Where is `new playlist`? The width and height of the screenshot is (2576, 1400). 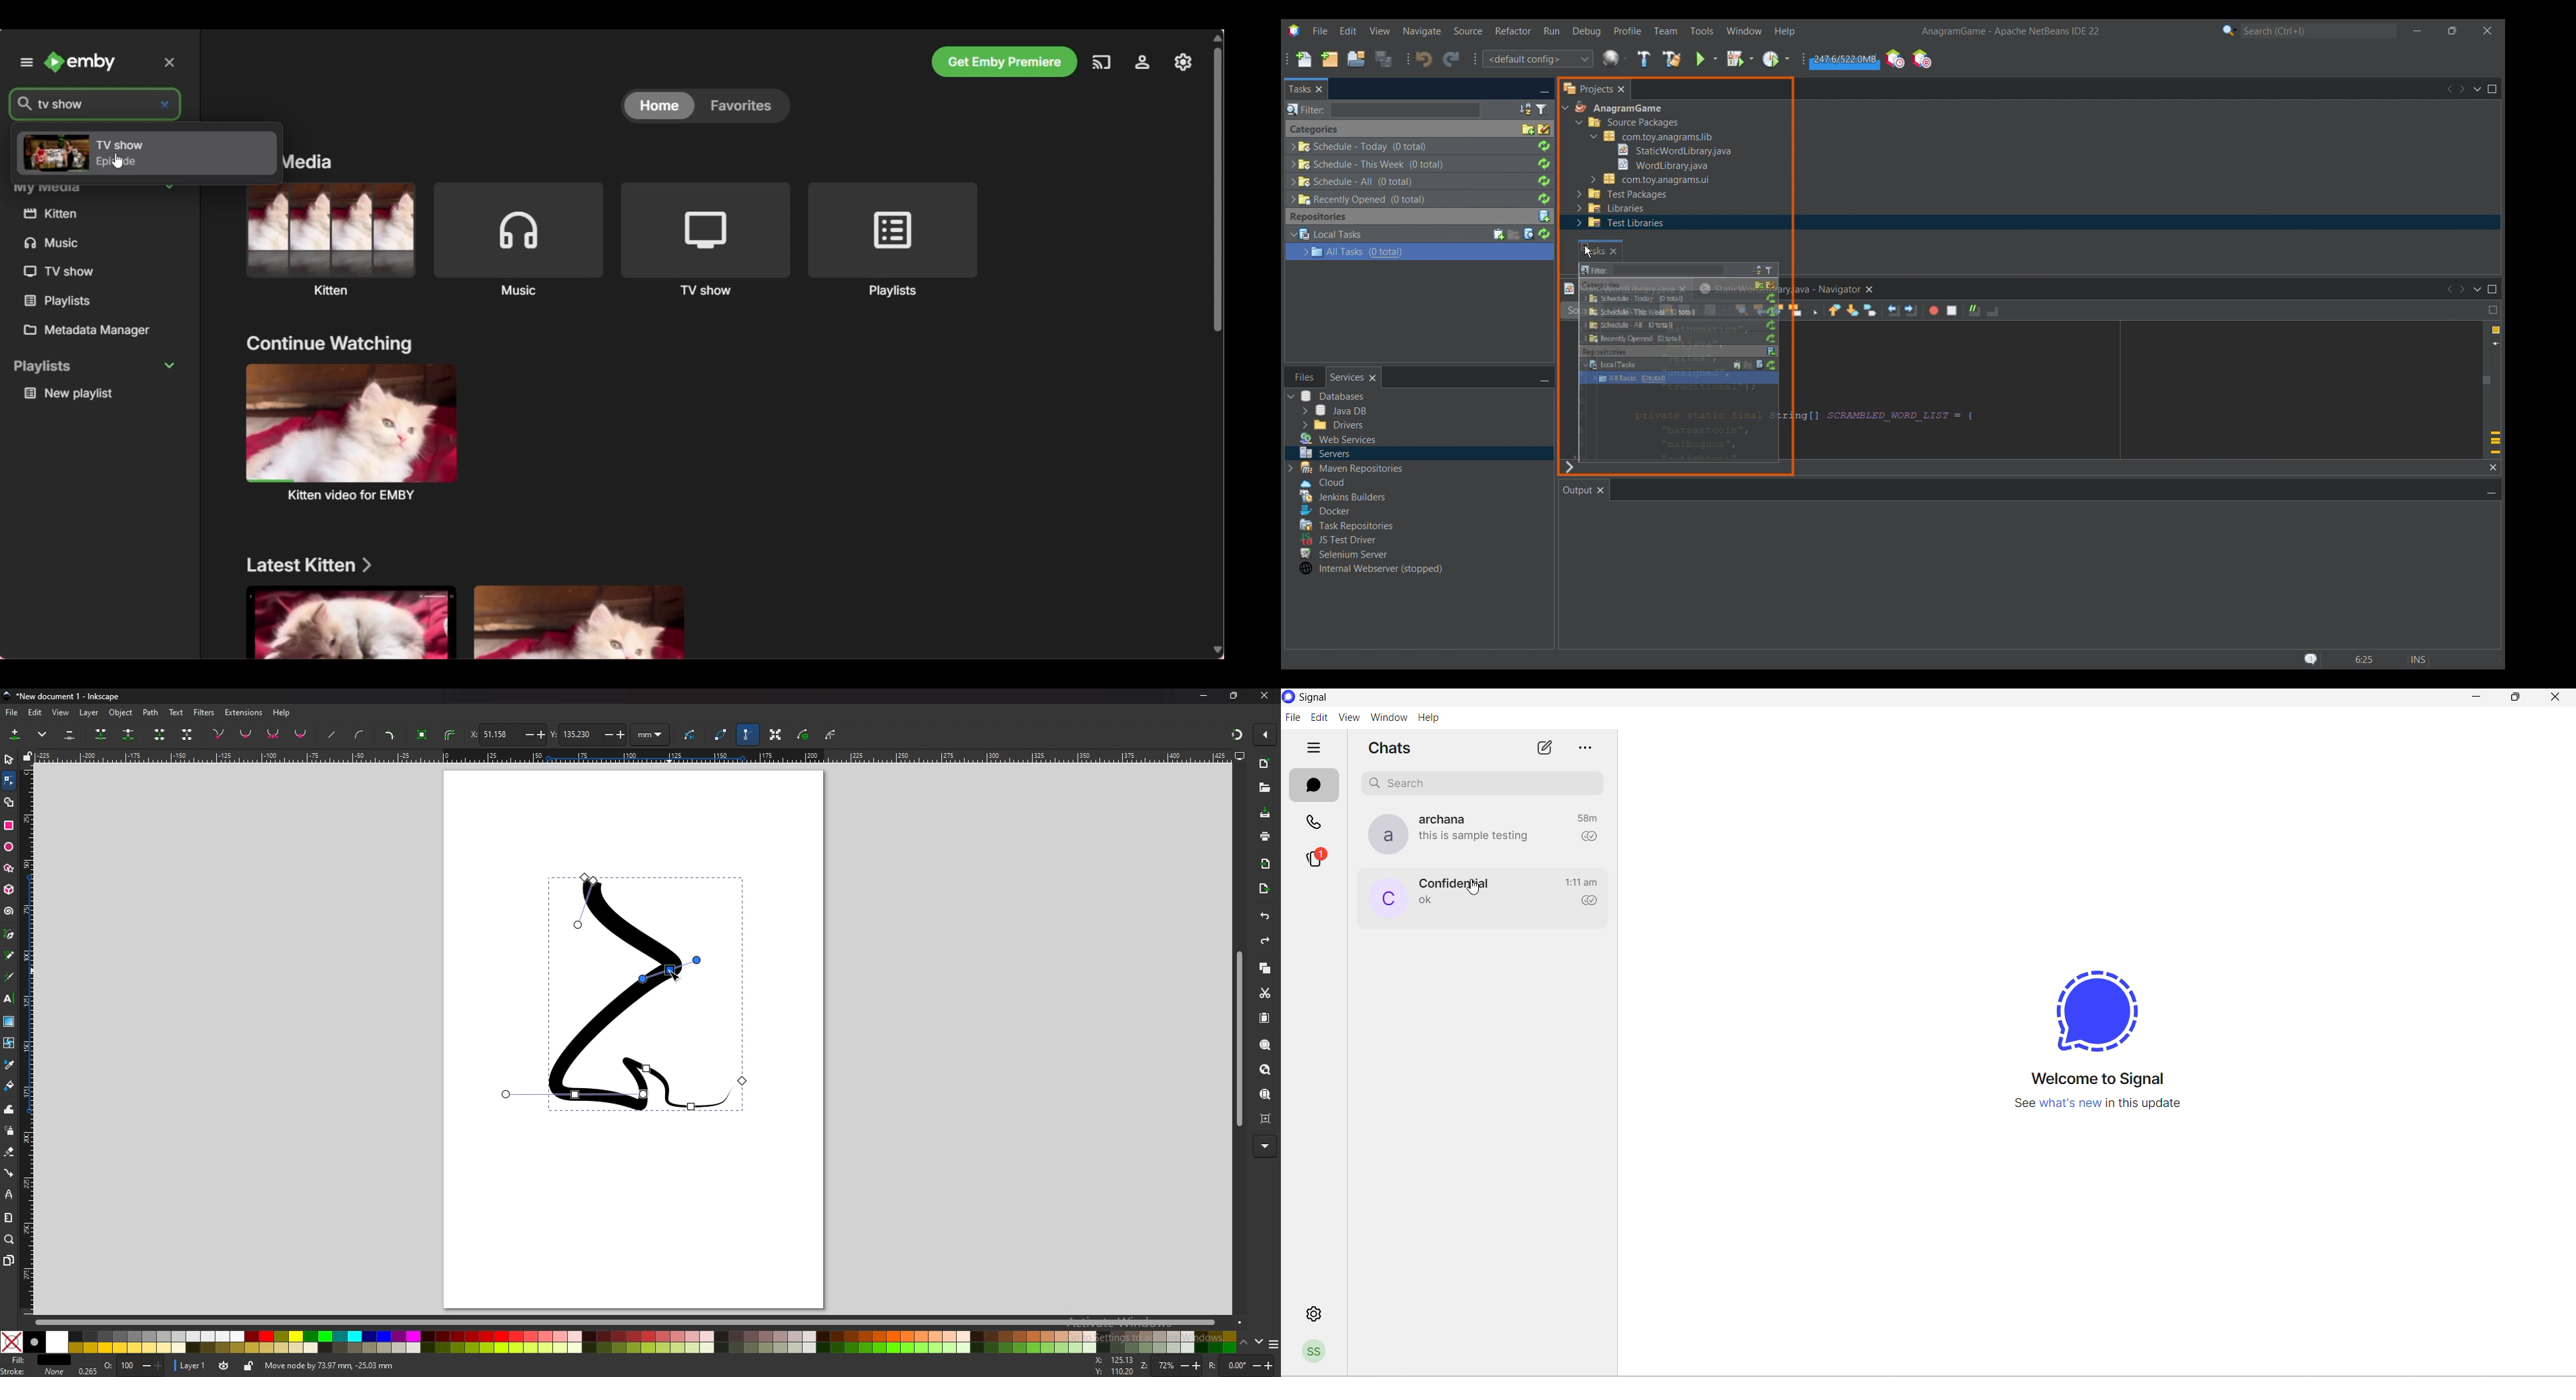 new playlist is located at coordinates (97, 394).